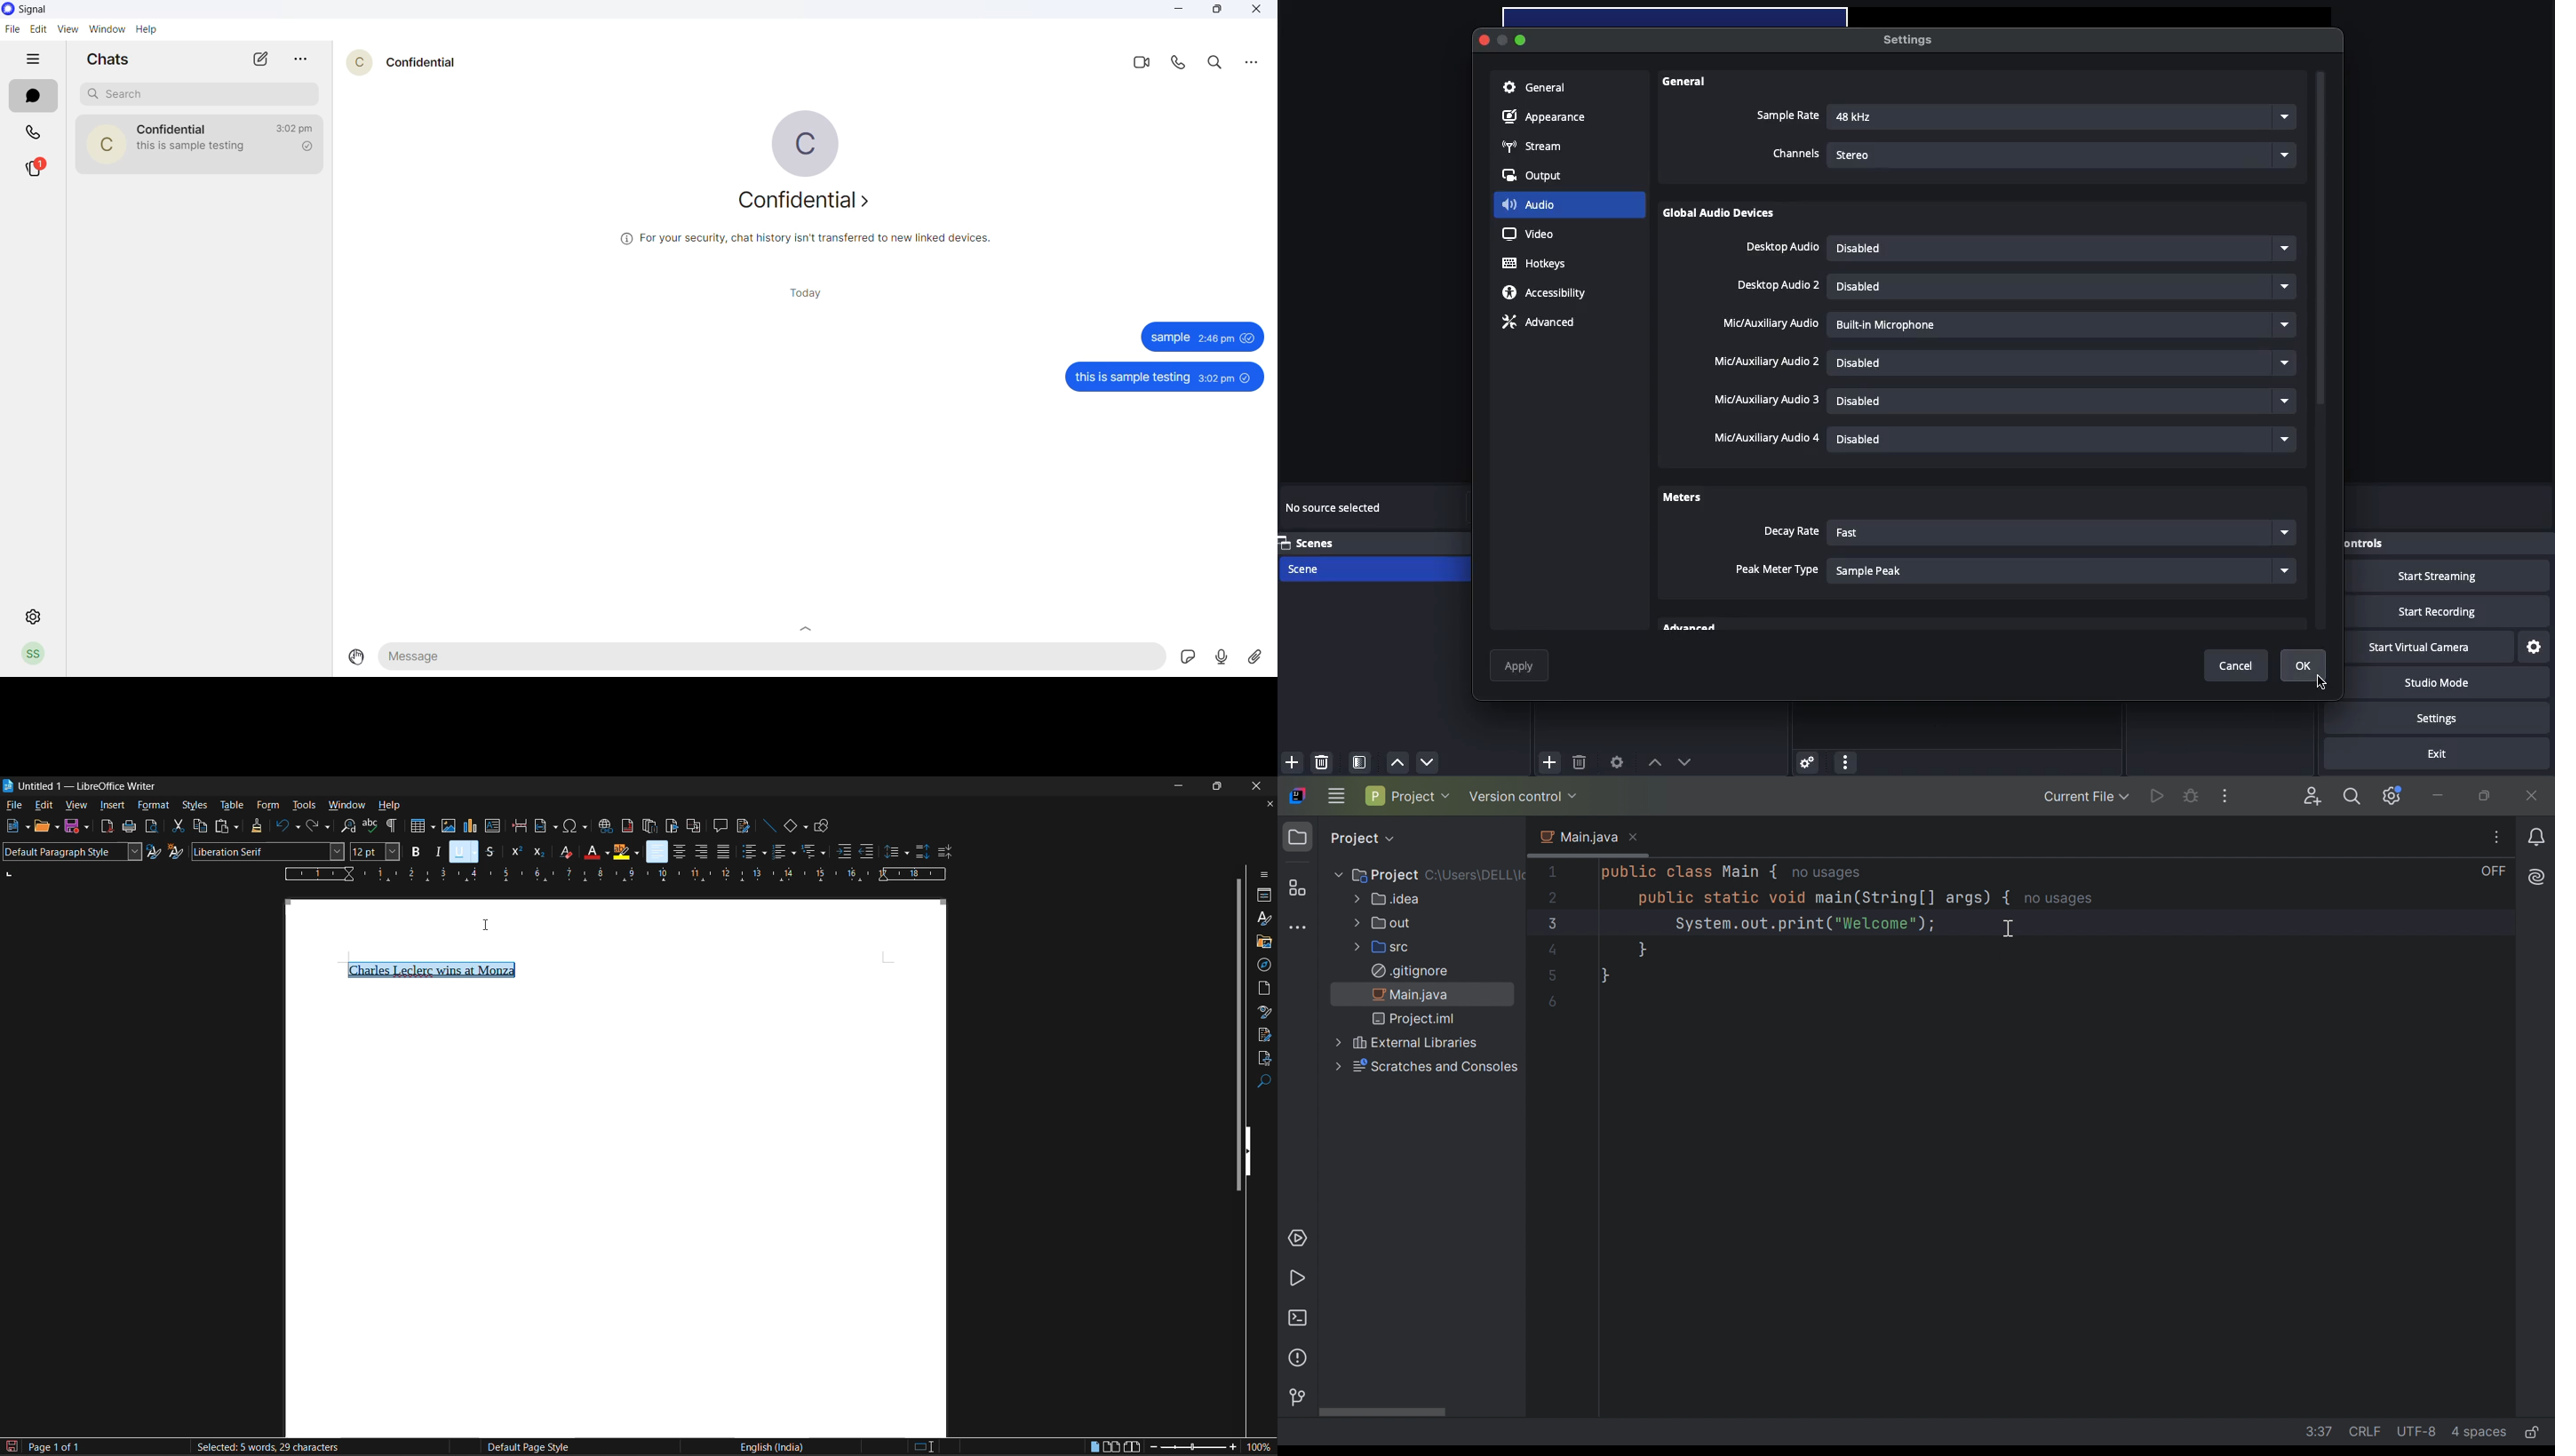  Describe the element at coordinates (1319, 543) in the screenshot. I see `Scenes` at that location.